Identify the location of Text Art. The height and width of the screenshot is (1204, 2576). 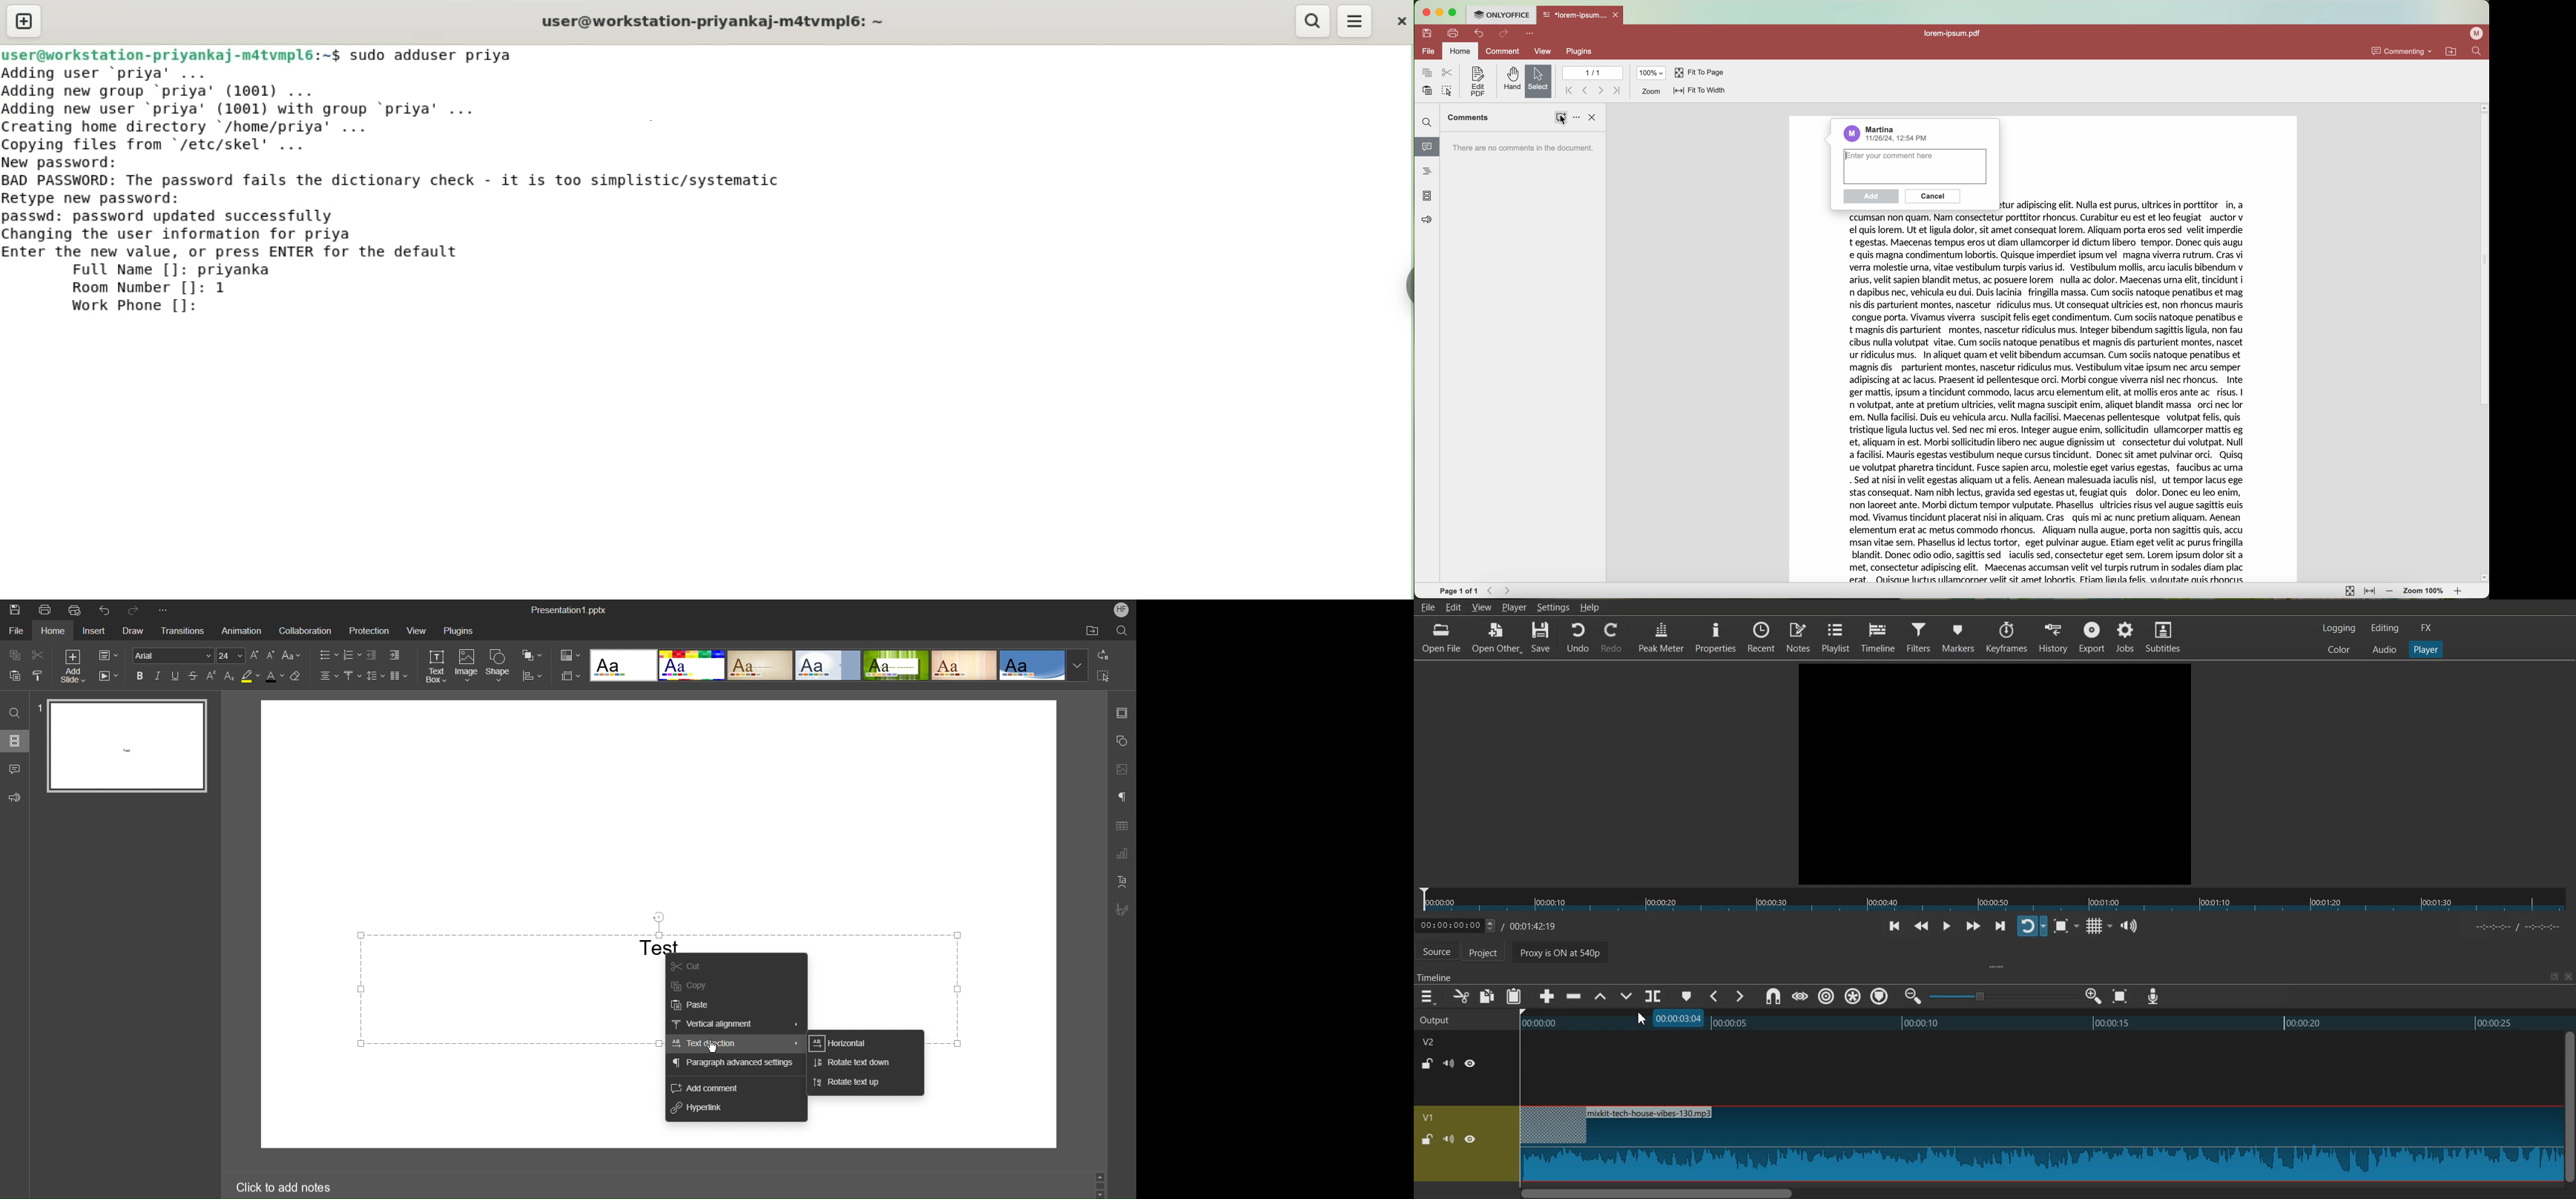
(1122, 881).